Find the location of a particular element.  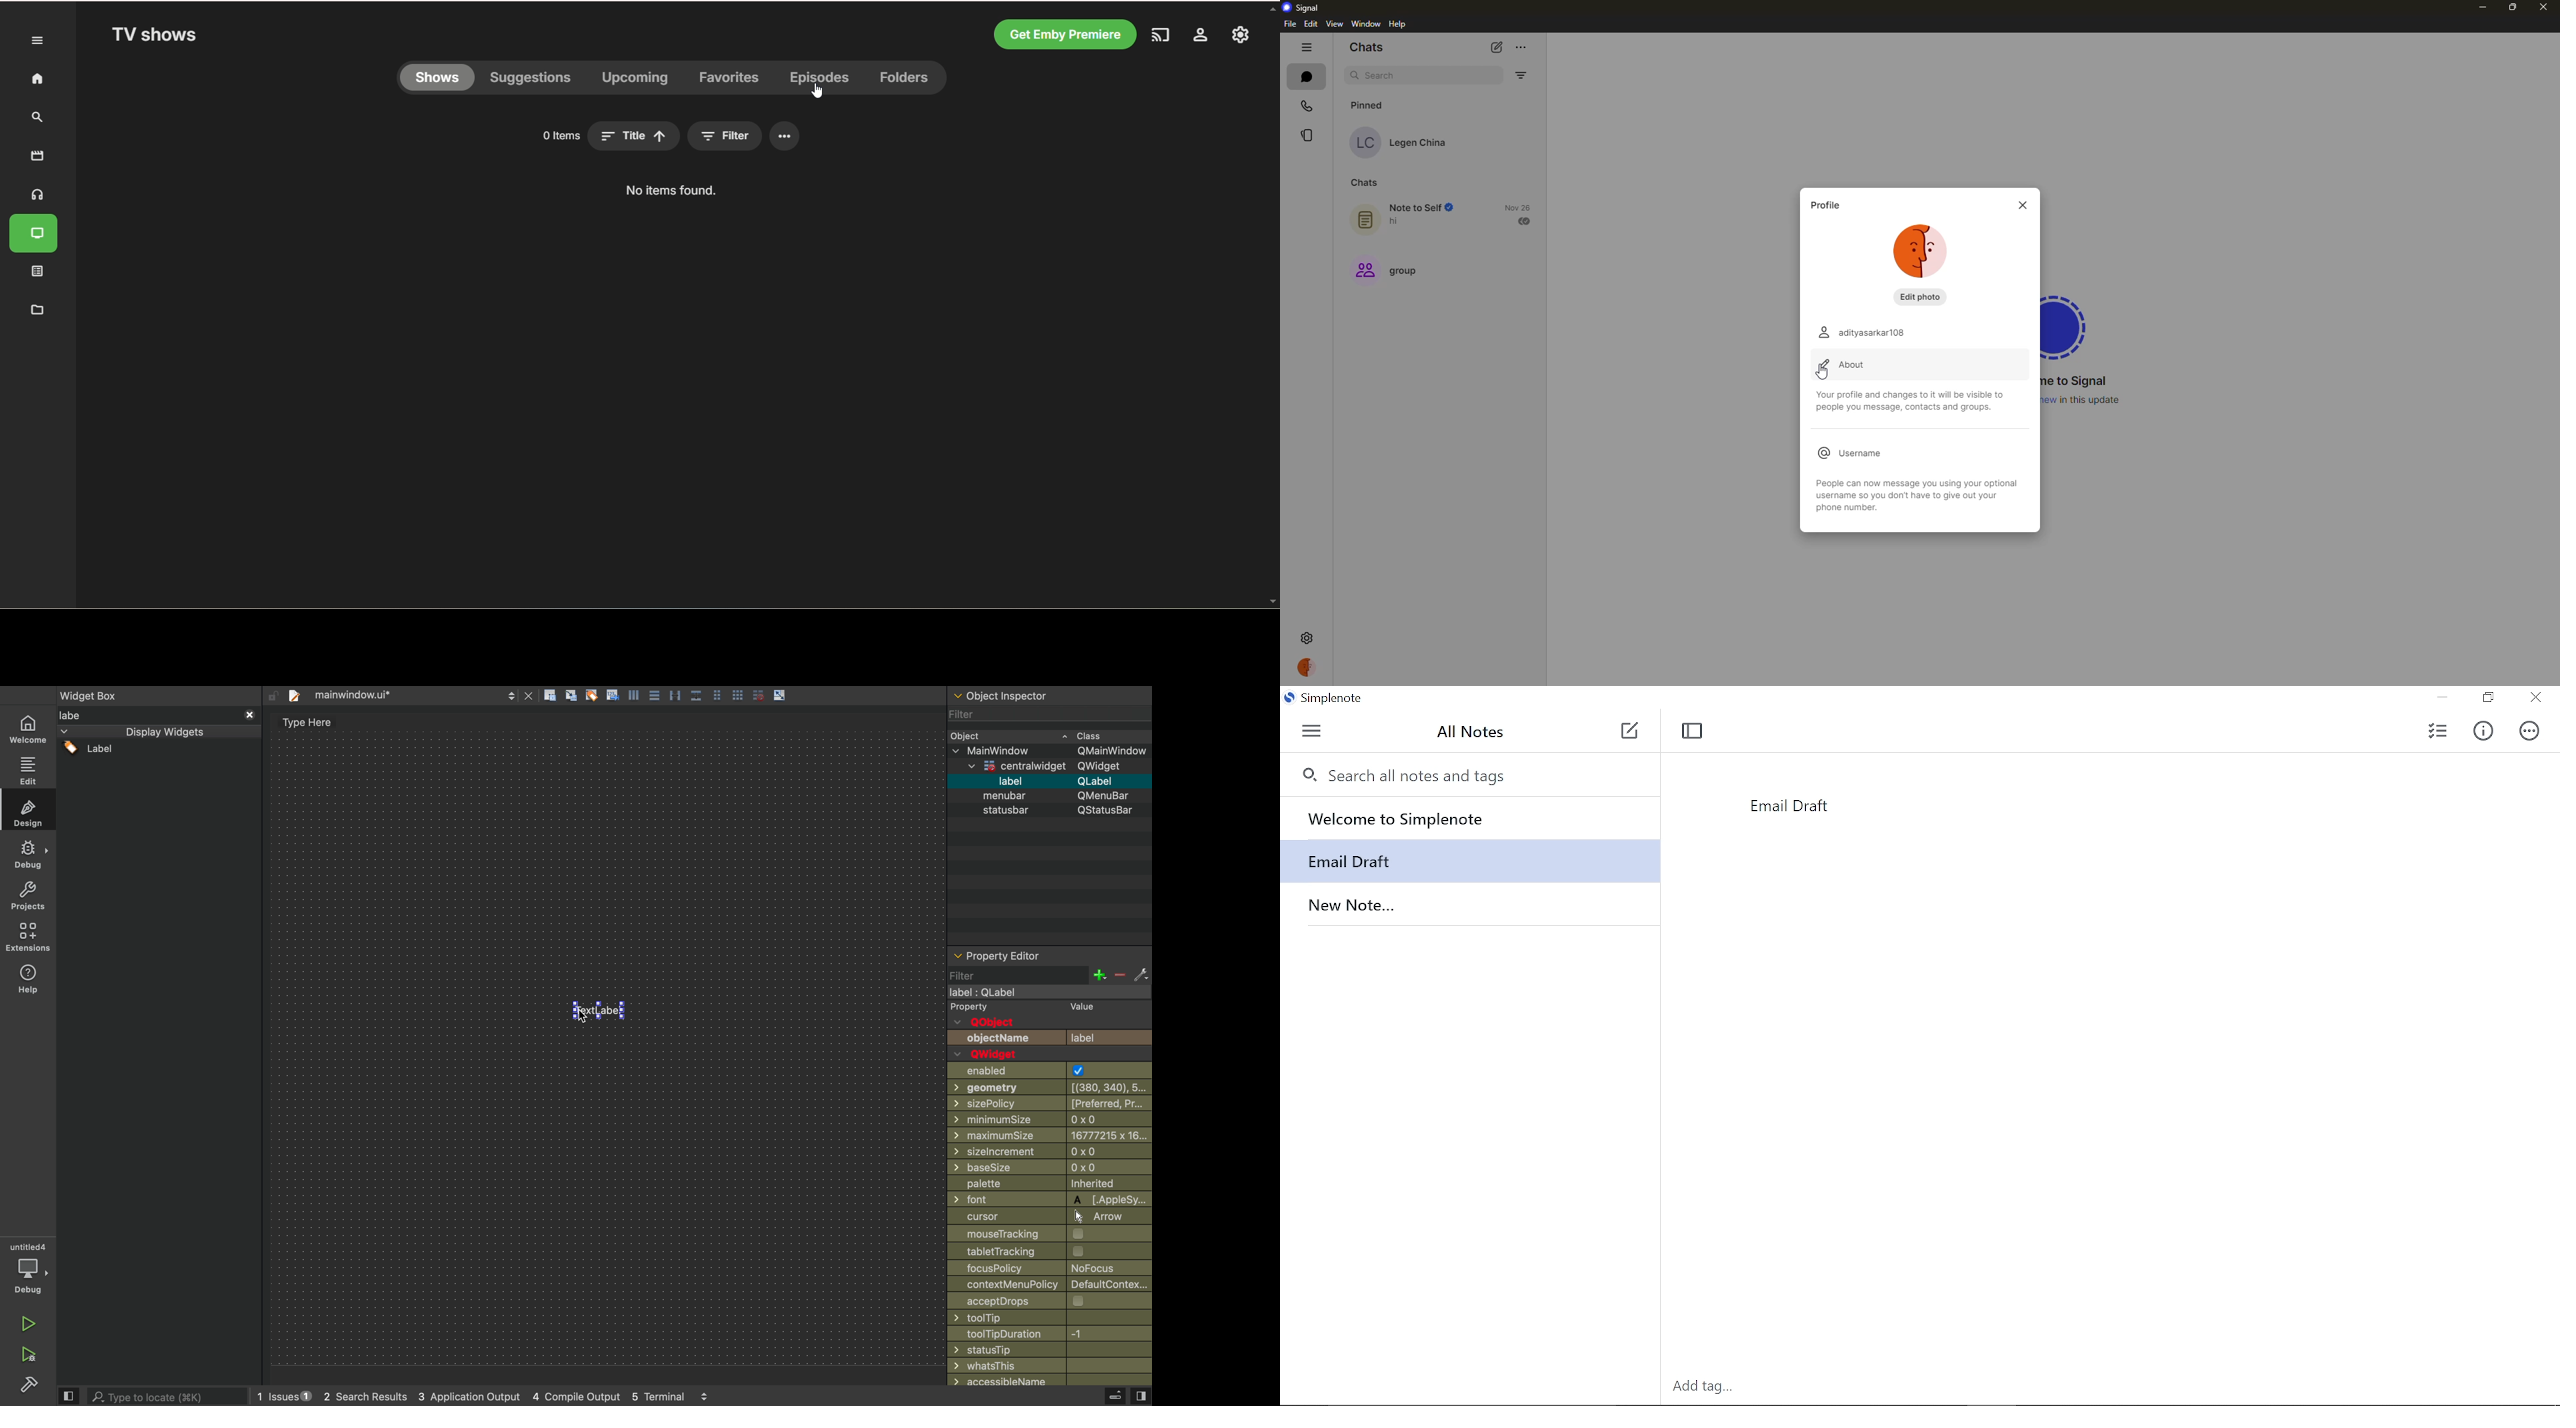

cursor is located at coordinates (819, 93).